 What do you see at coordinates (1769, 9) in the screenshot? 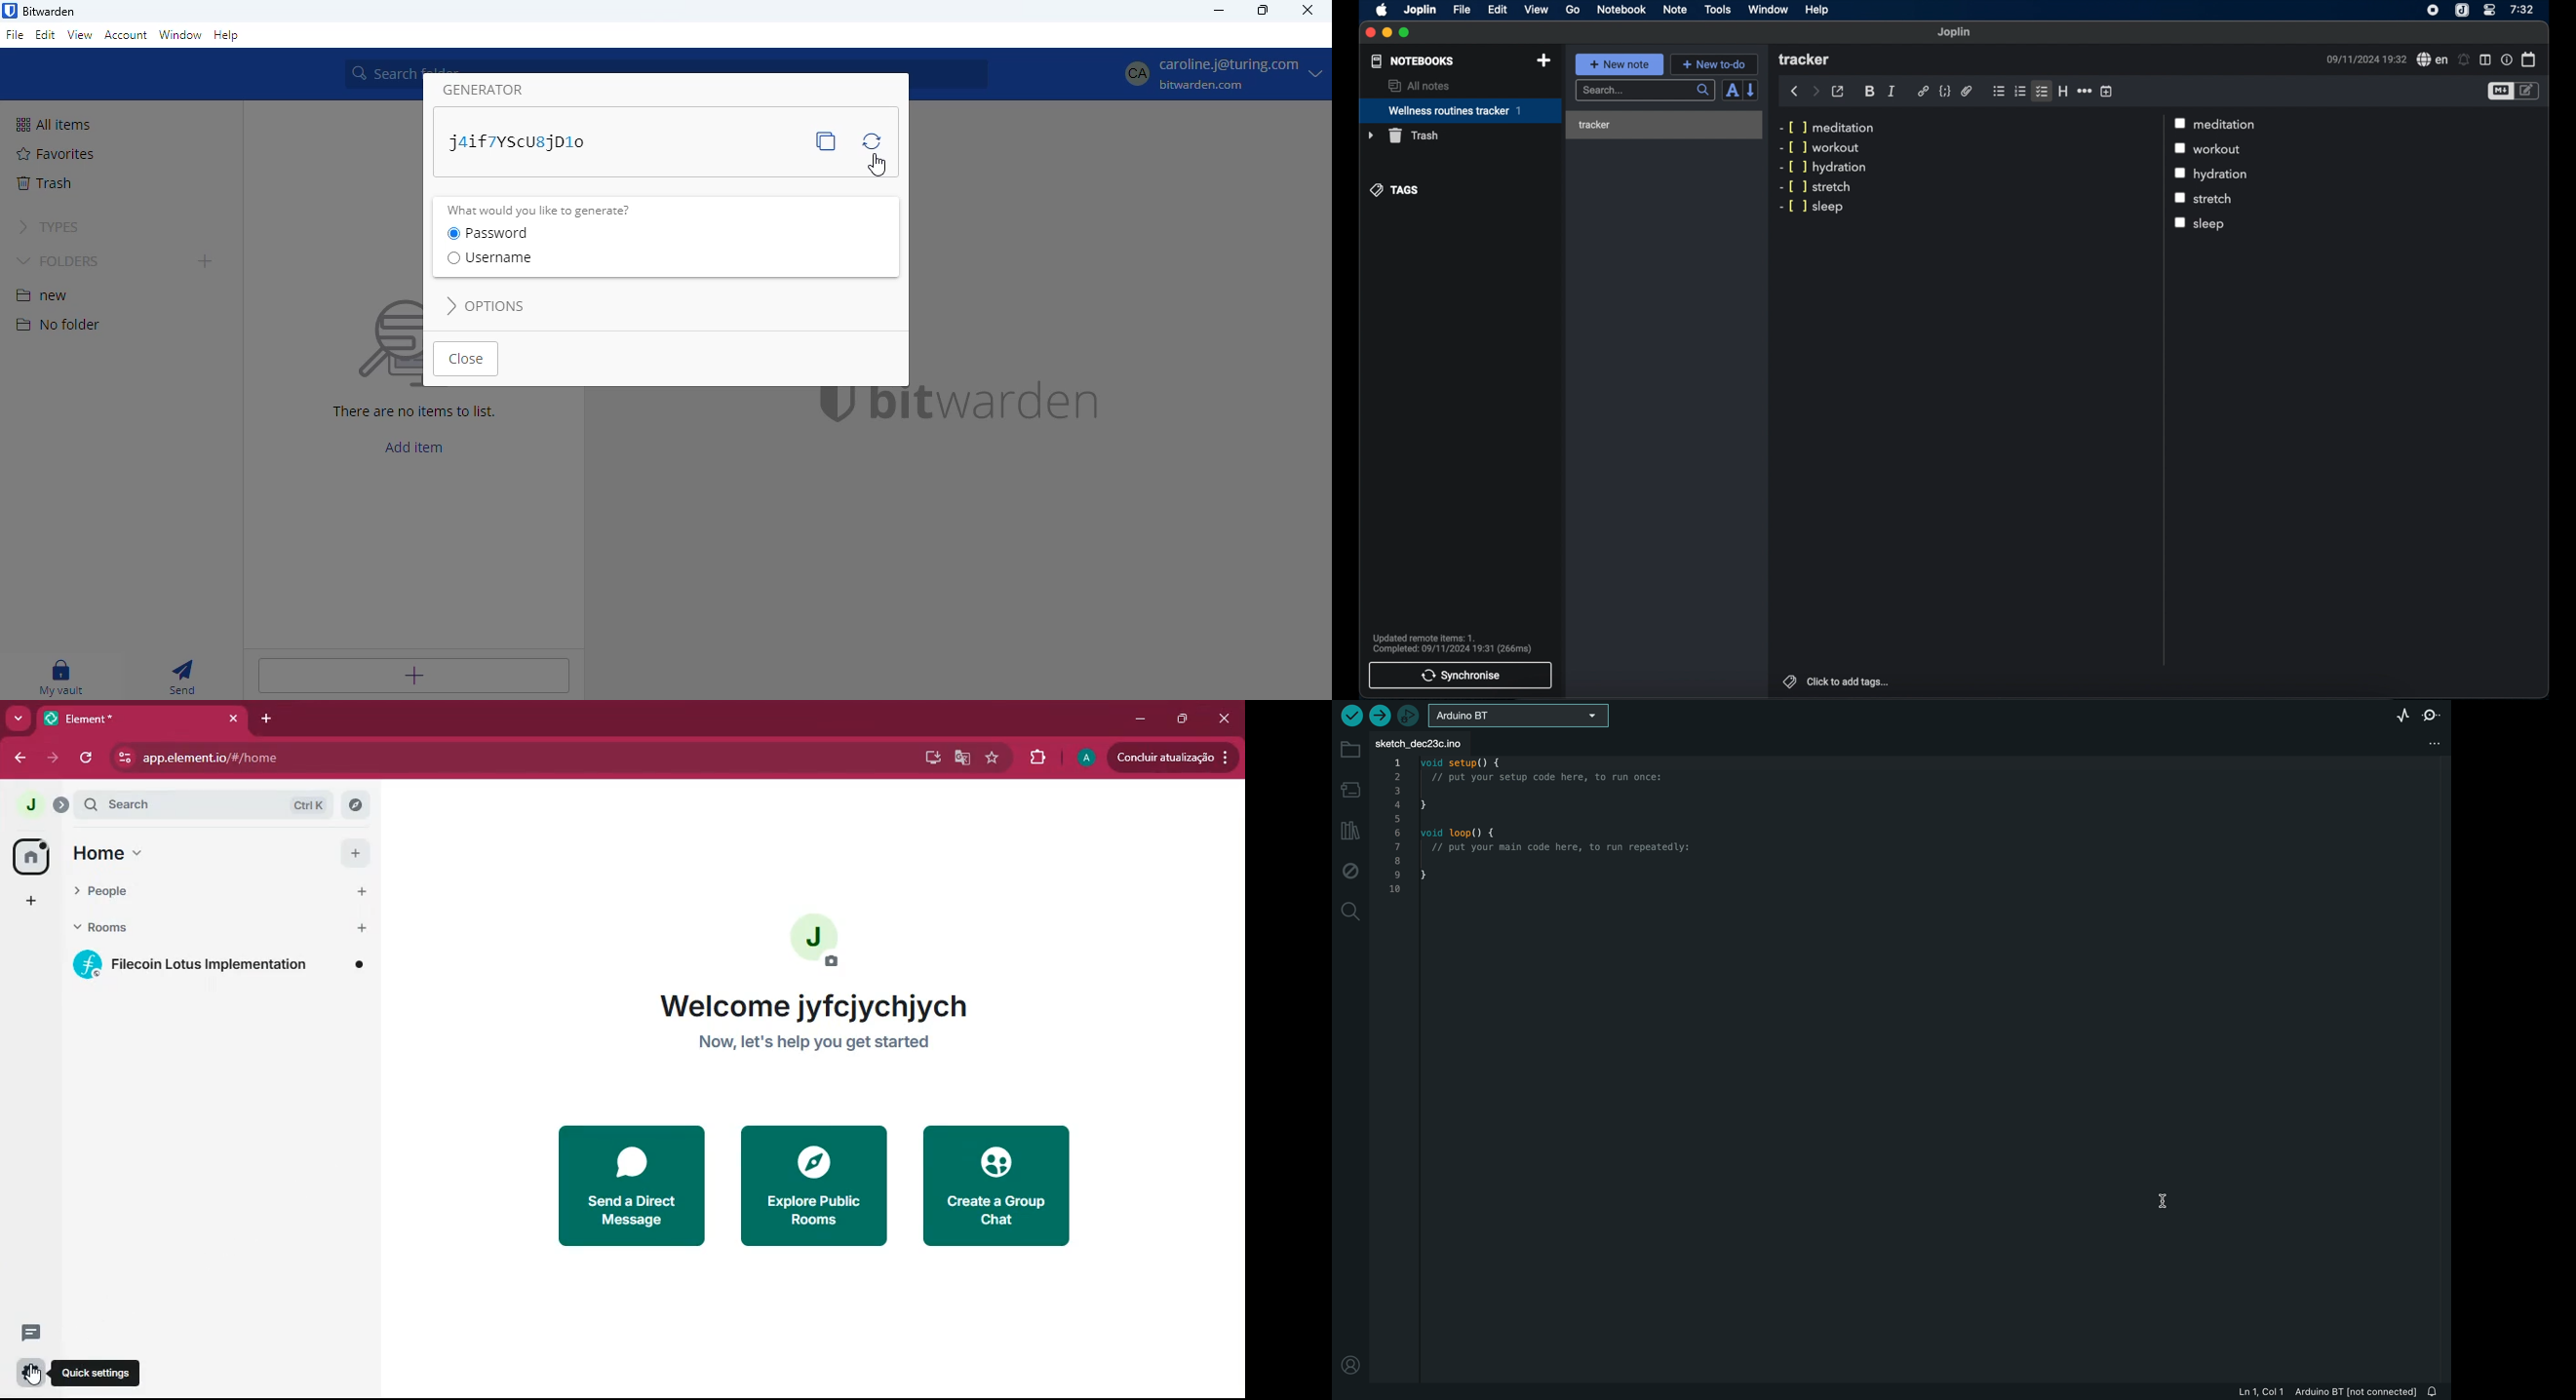
I see `window` at bounding box center [1769, 9].